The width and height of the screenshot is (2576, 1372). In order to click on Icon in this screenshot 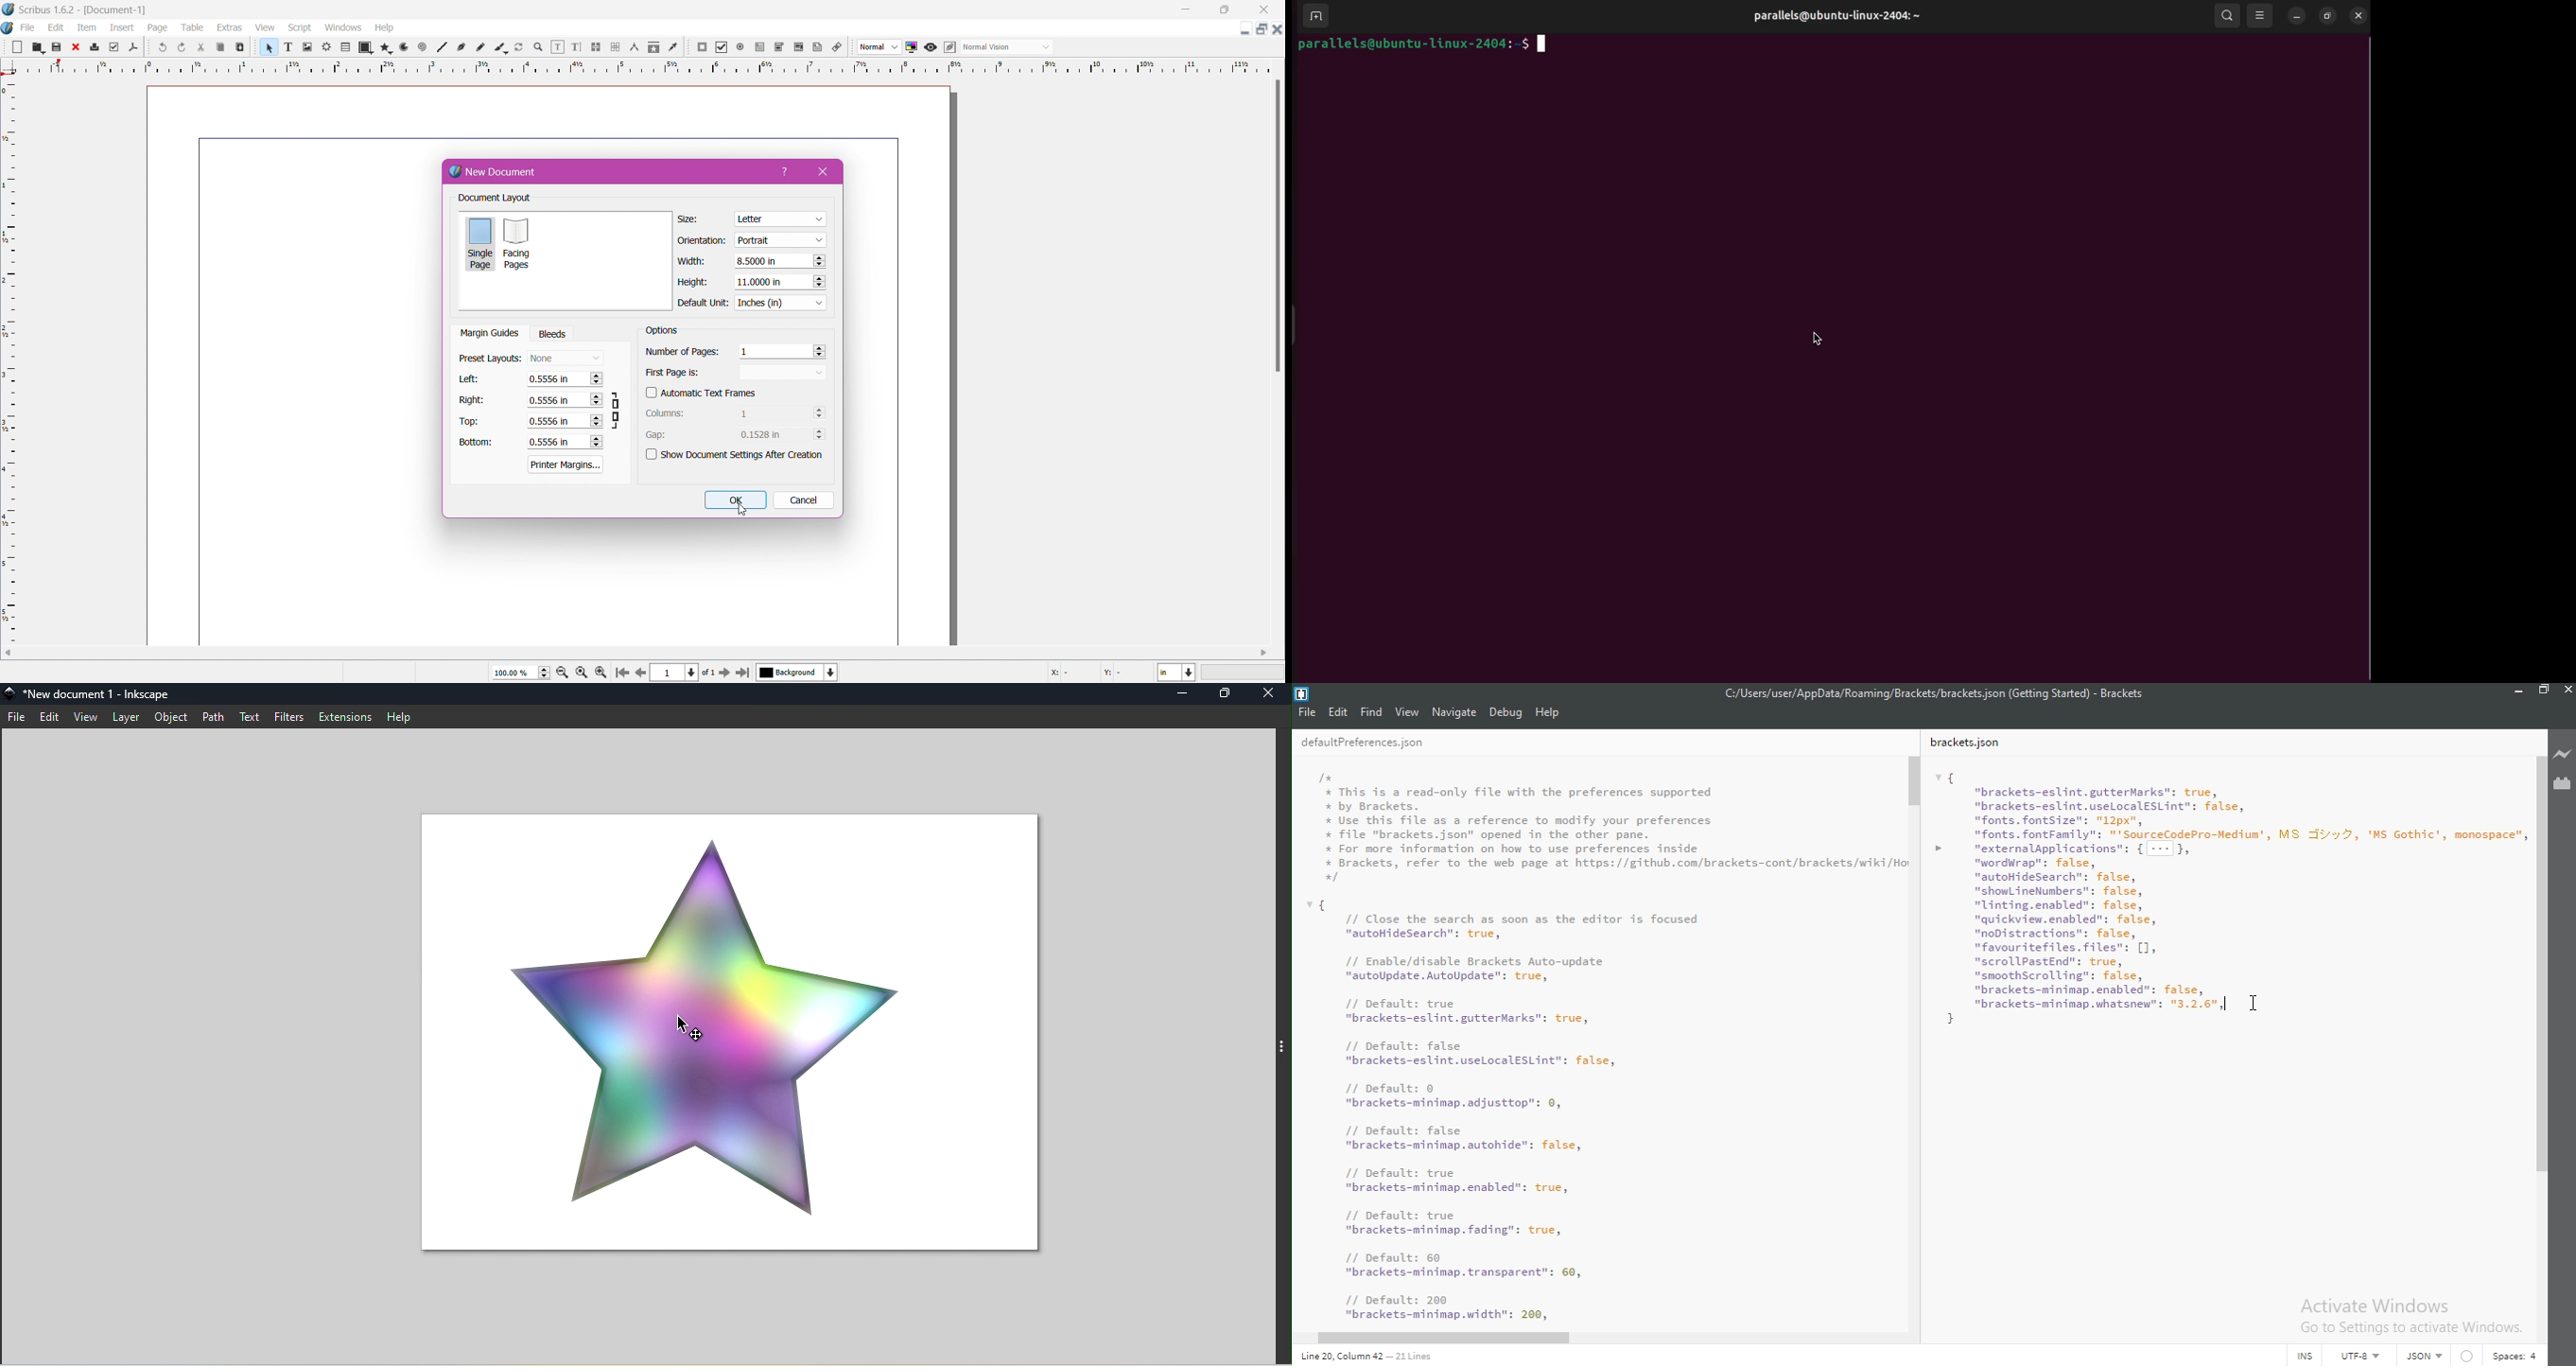, I will do `click(760, 48)`.